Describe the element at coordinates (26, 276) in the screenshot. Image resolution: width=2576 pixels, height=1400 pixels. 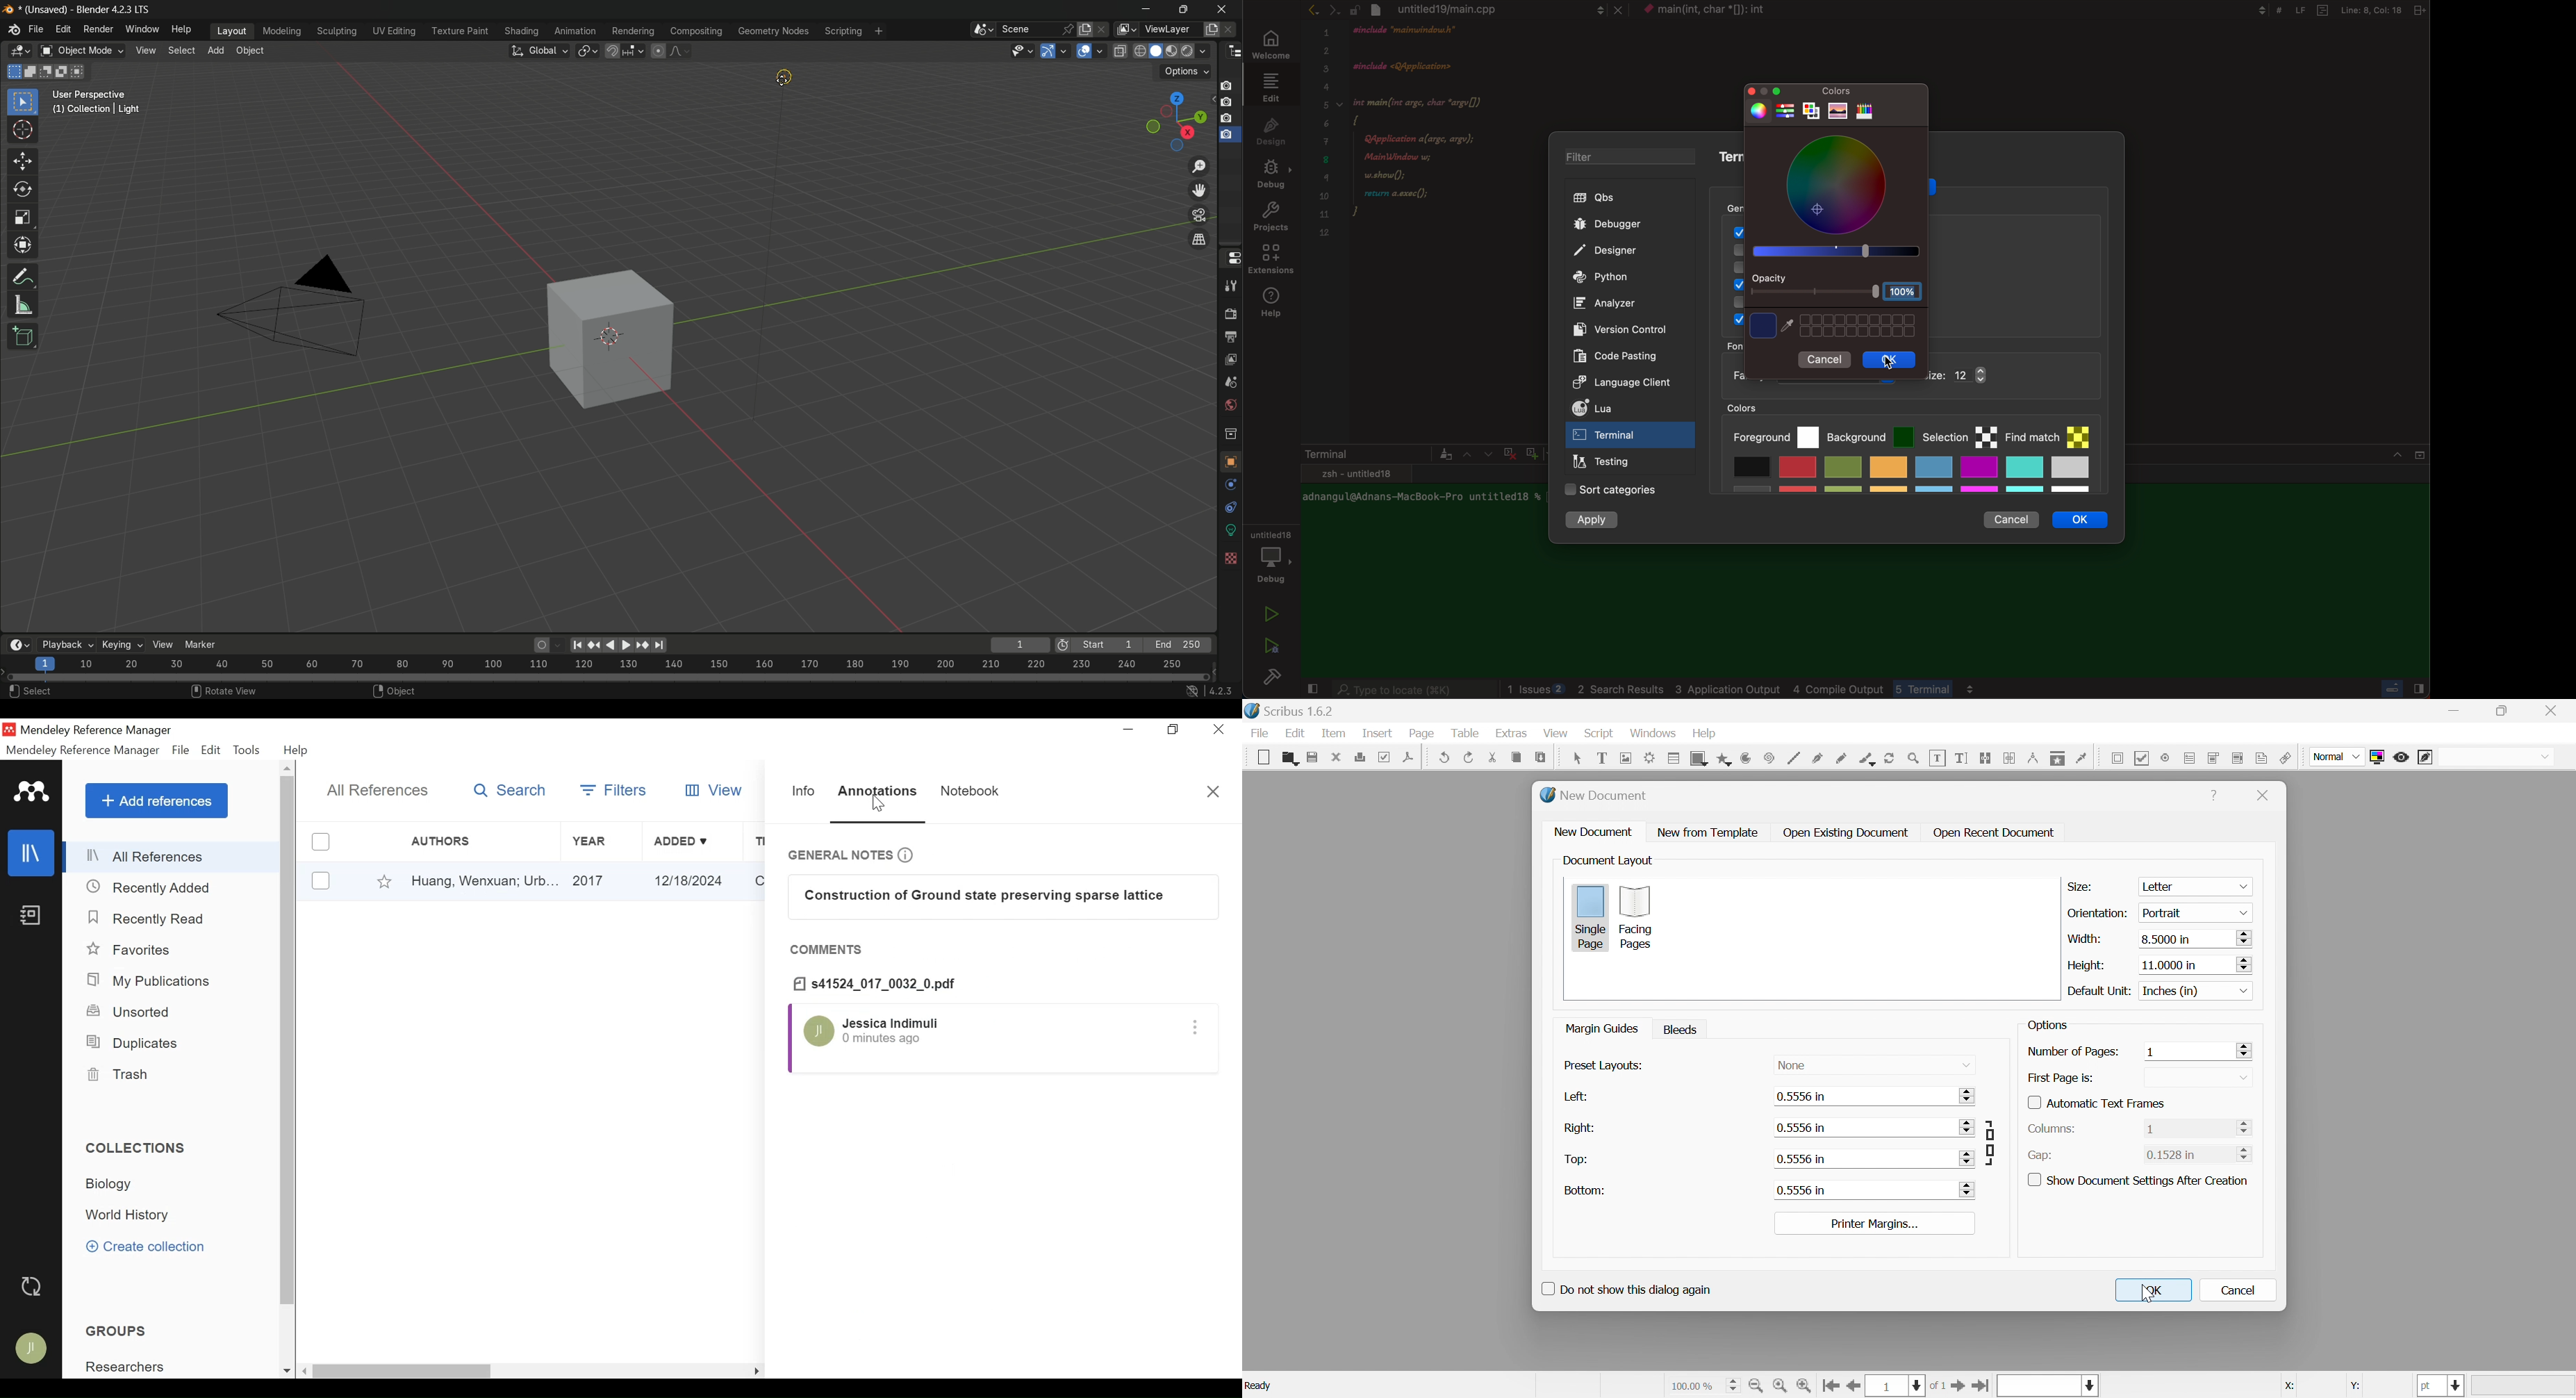
I see `annotate` at that location.